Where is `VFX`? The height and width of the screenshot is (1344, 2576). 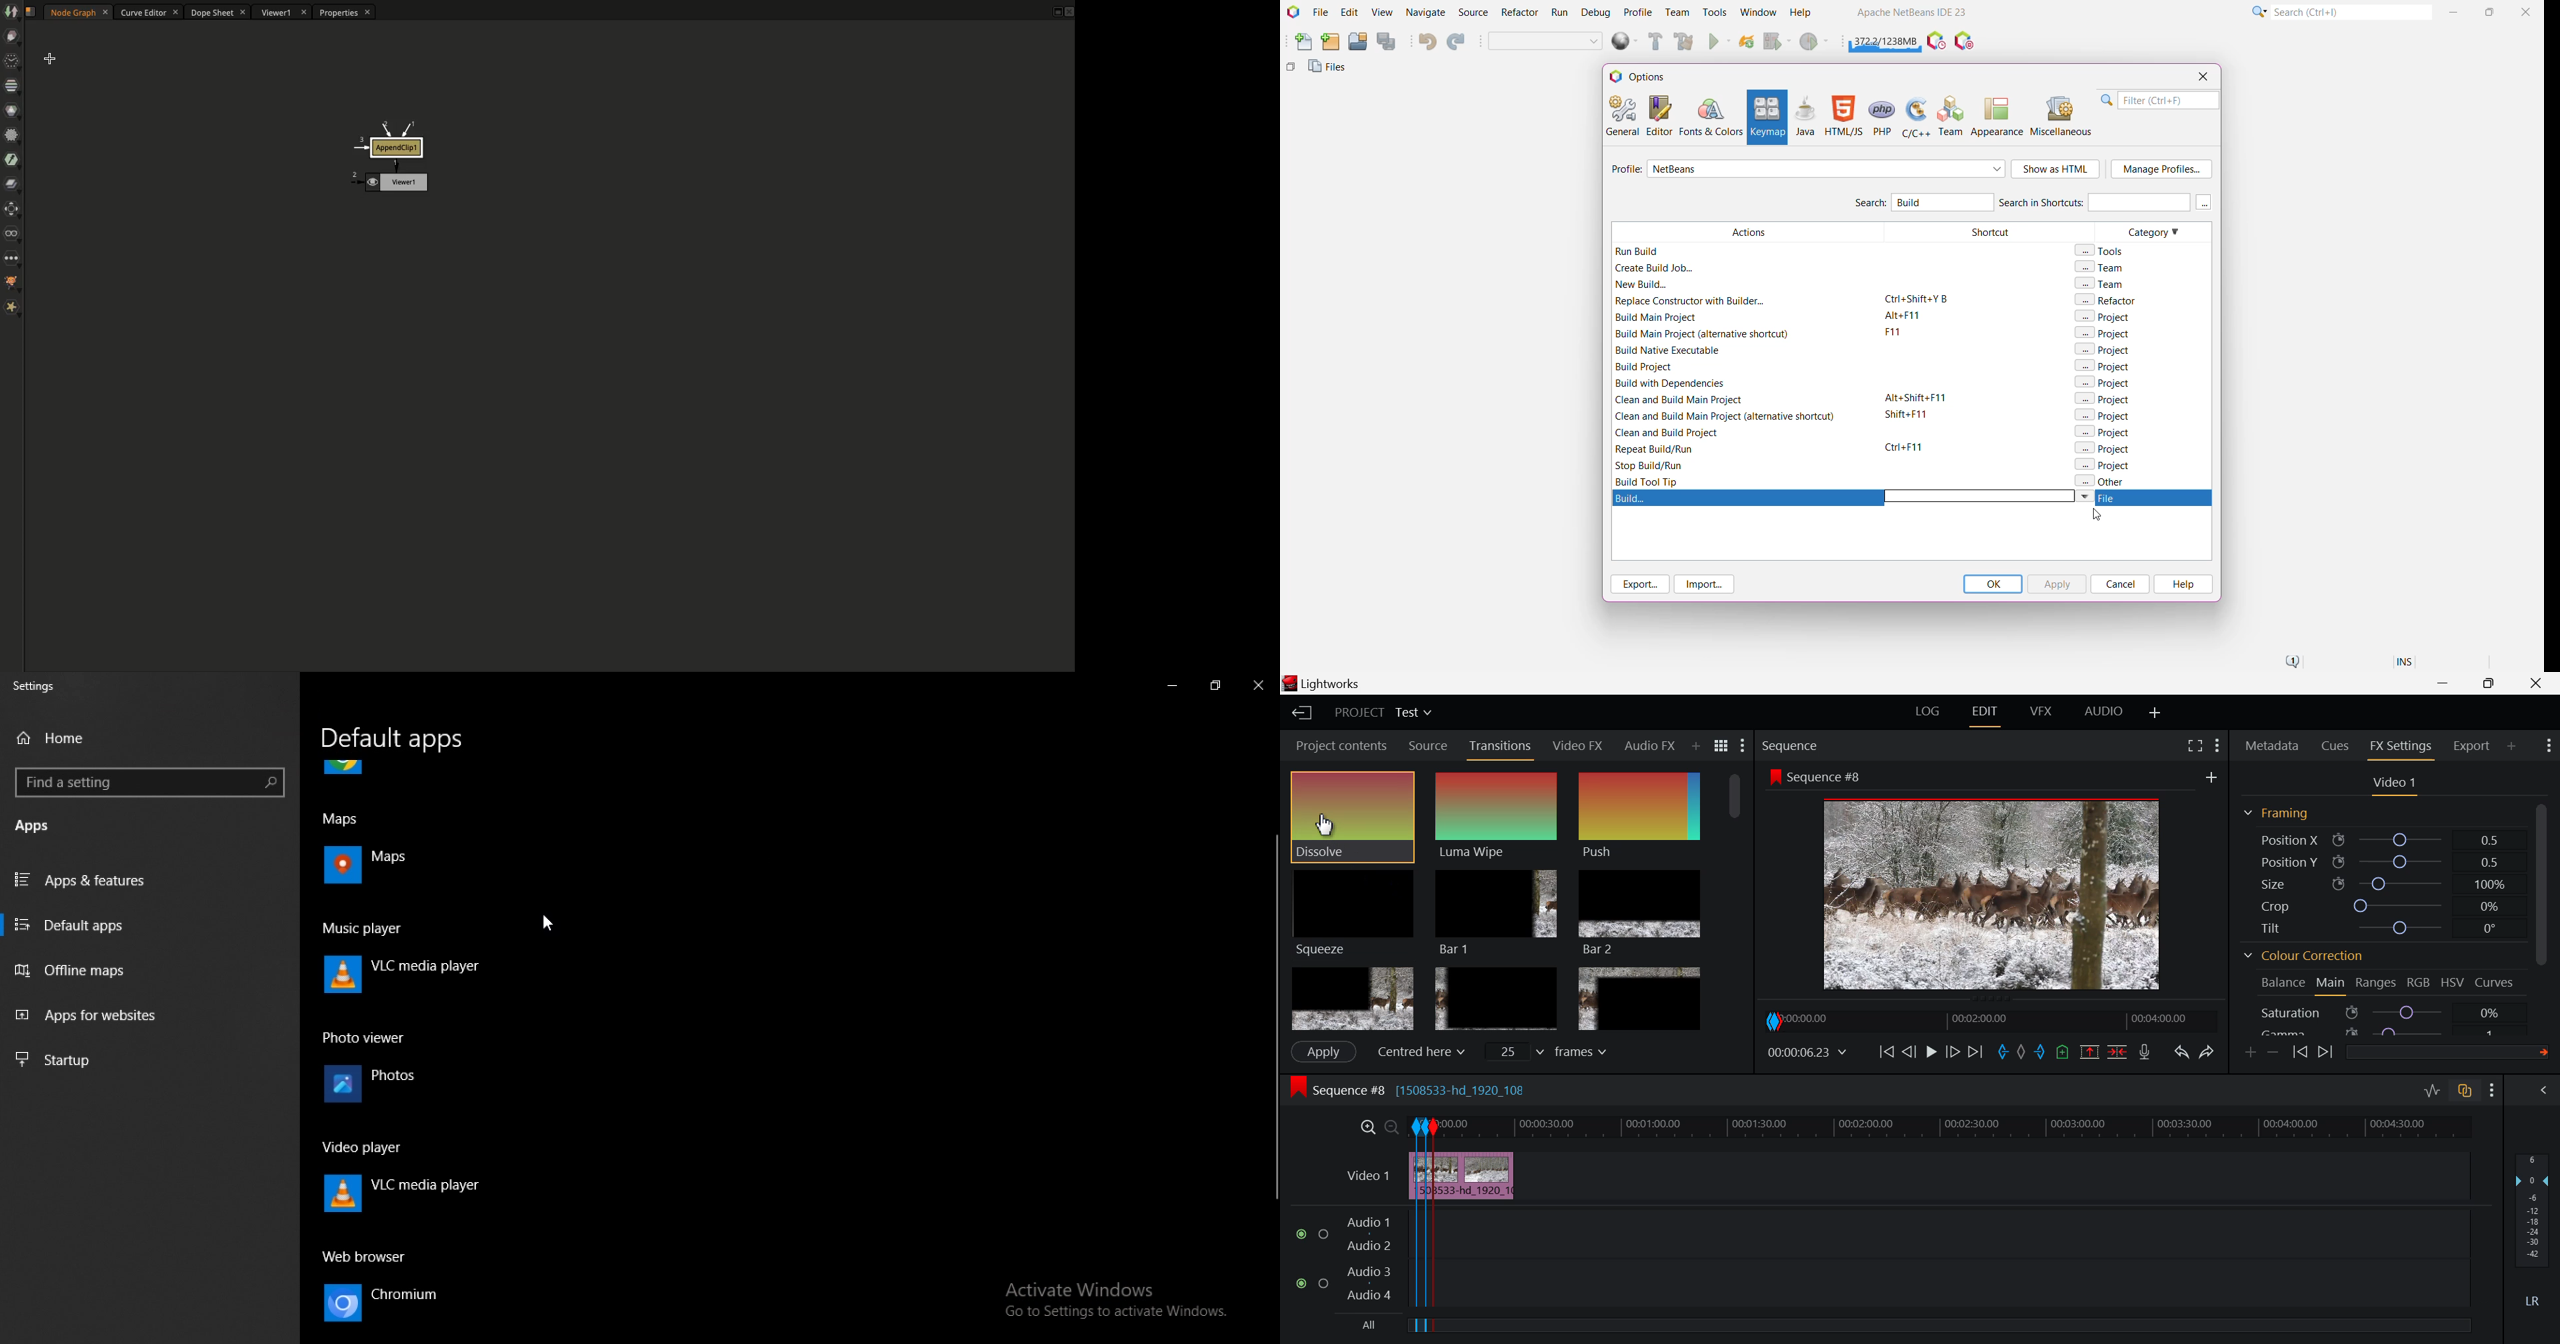
VFX is located at coordinates (2041, 711).